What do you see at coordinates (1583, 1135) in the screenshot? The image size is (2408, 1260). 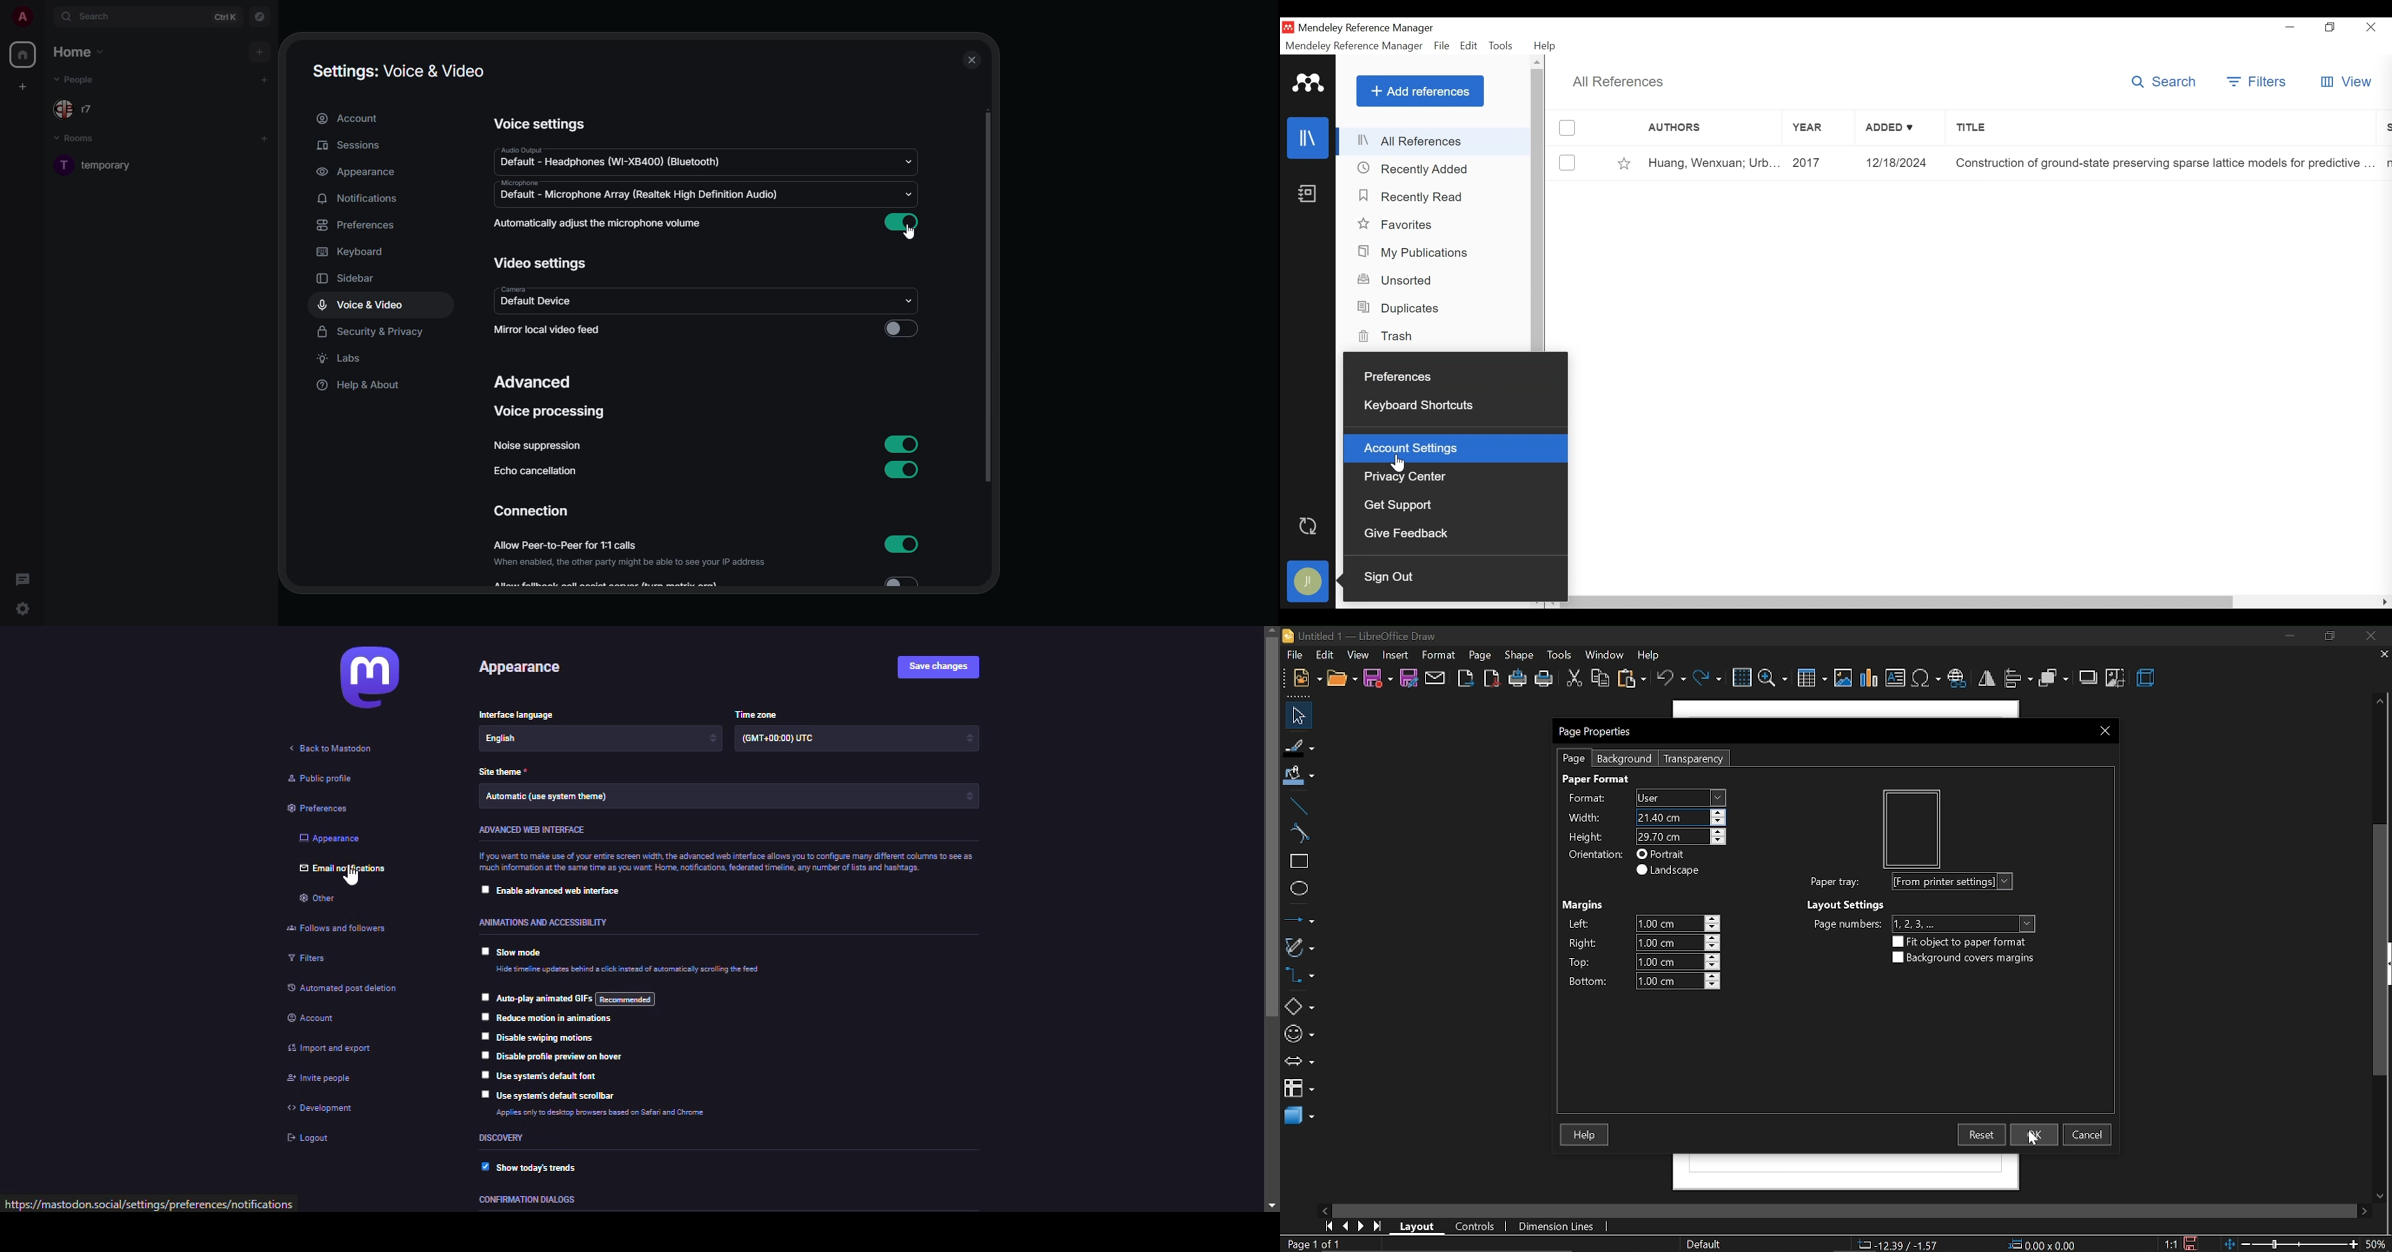 I see `help` at bounding box center [1583, 1135].